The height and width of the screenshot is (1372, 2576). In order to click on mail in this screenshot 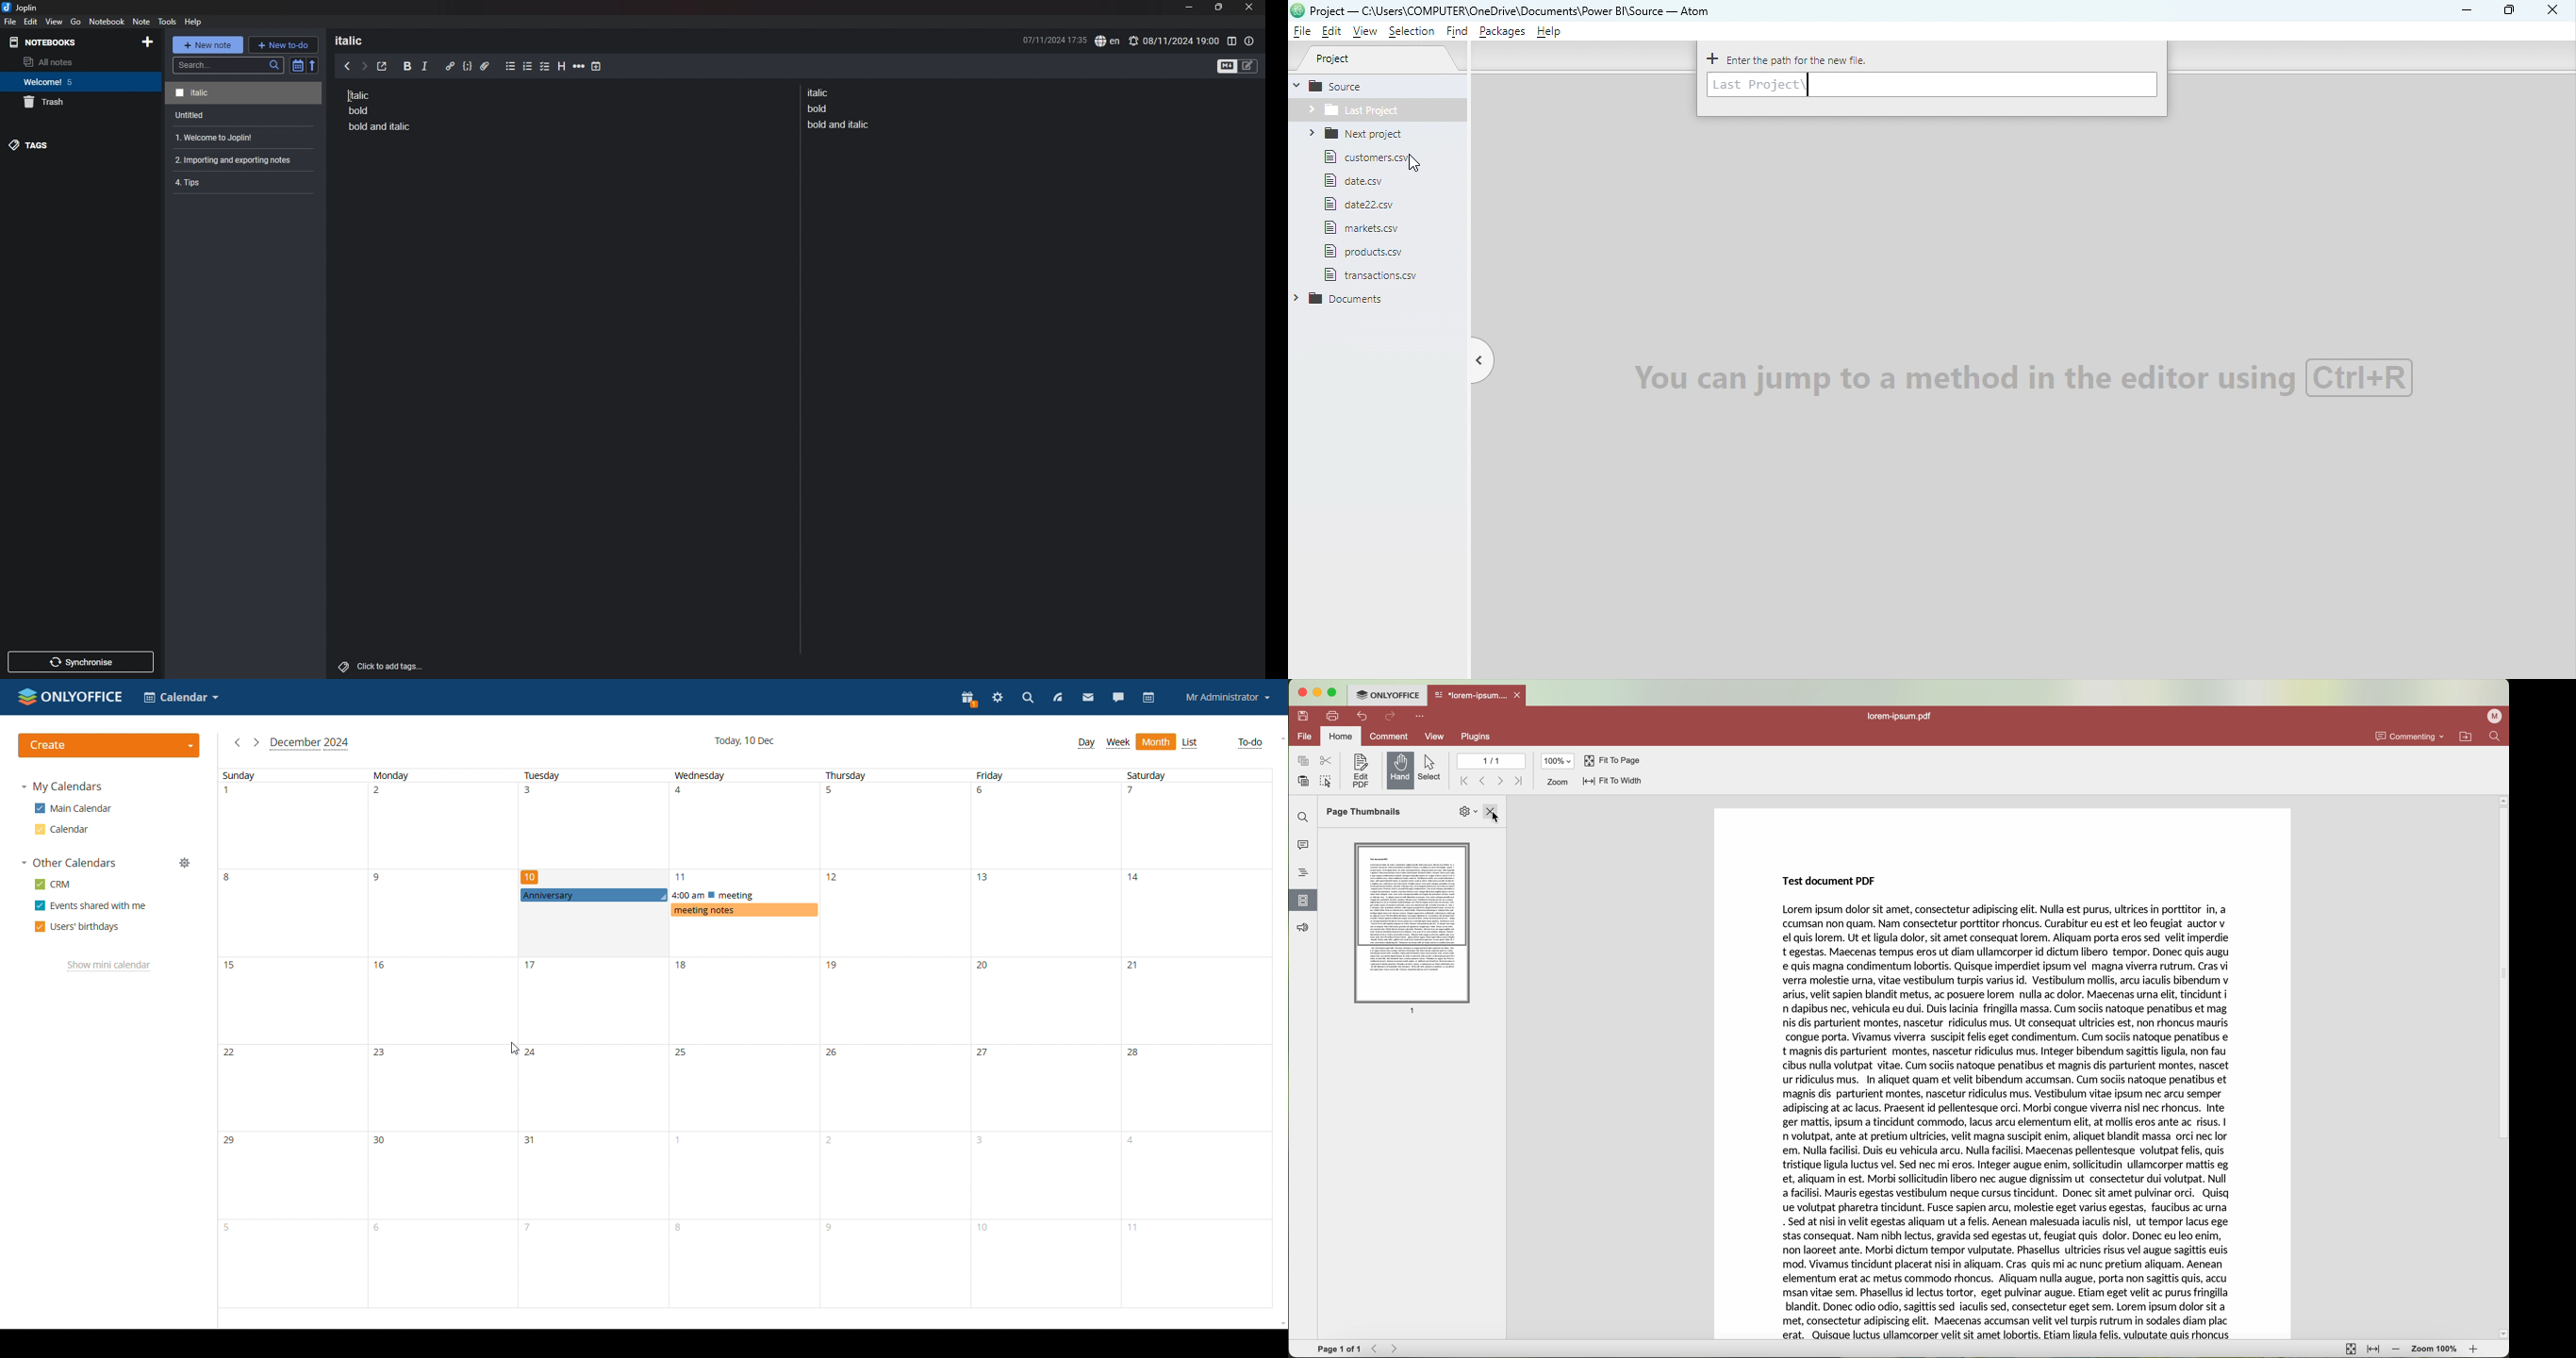, I will do `click(1088, 698)`.